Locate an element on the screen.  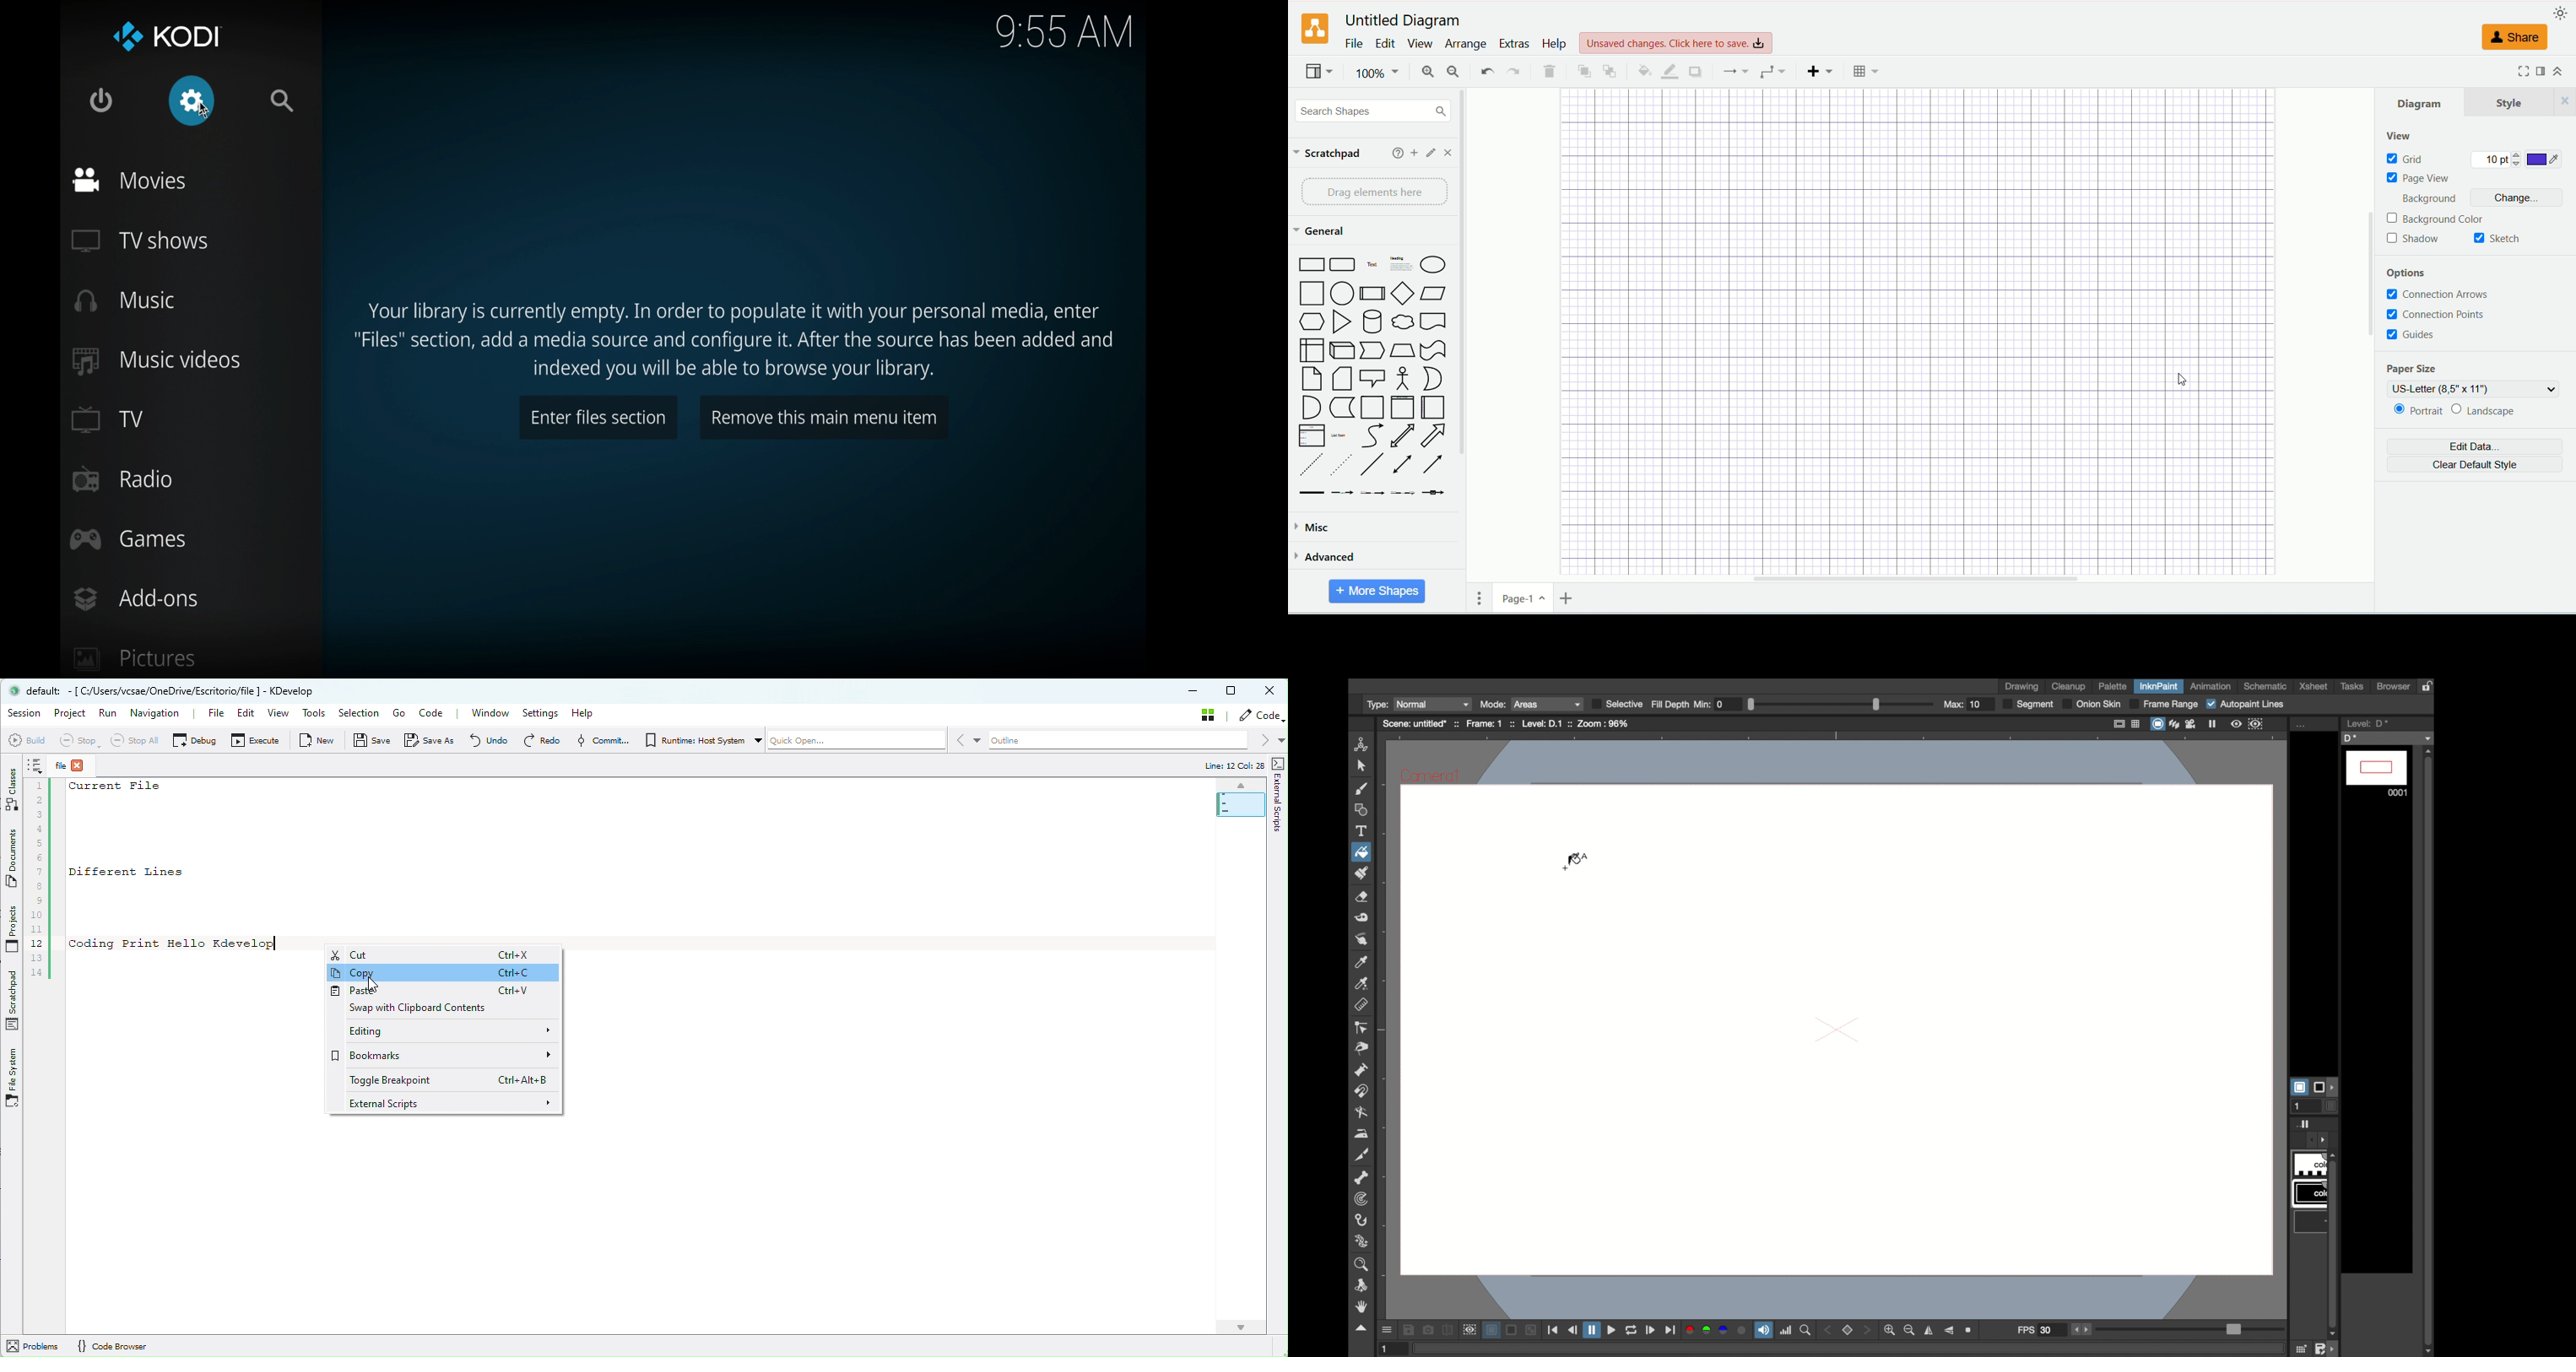
Parallelogram is located at coordinates (1436, 295).